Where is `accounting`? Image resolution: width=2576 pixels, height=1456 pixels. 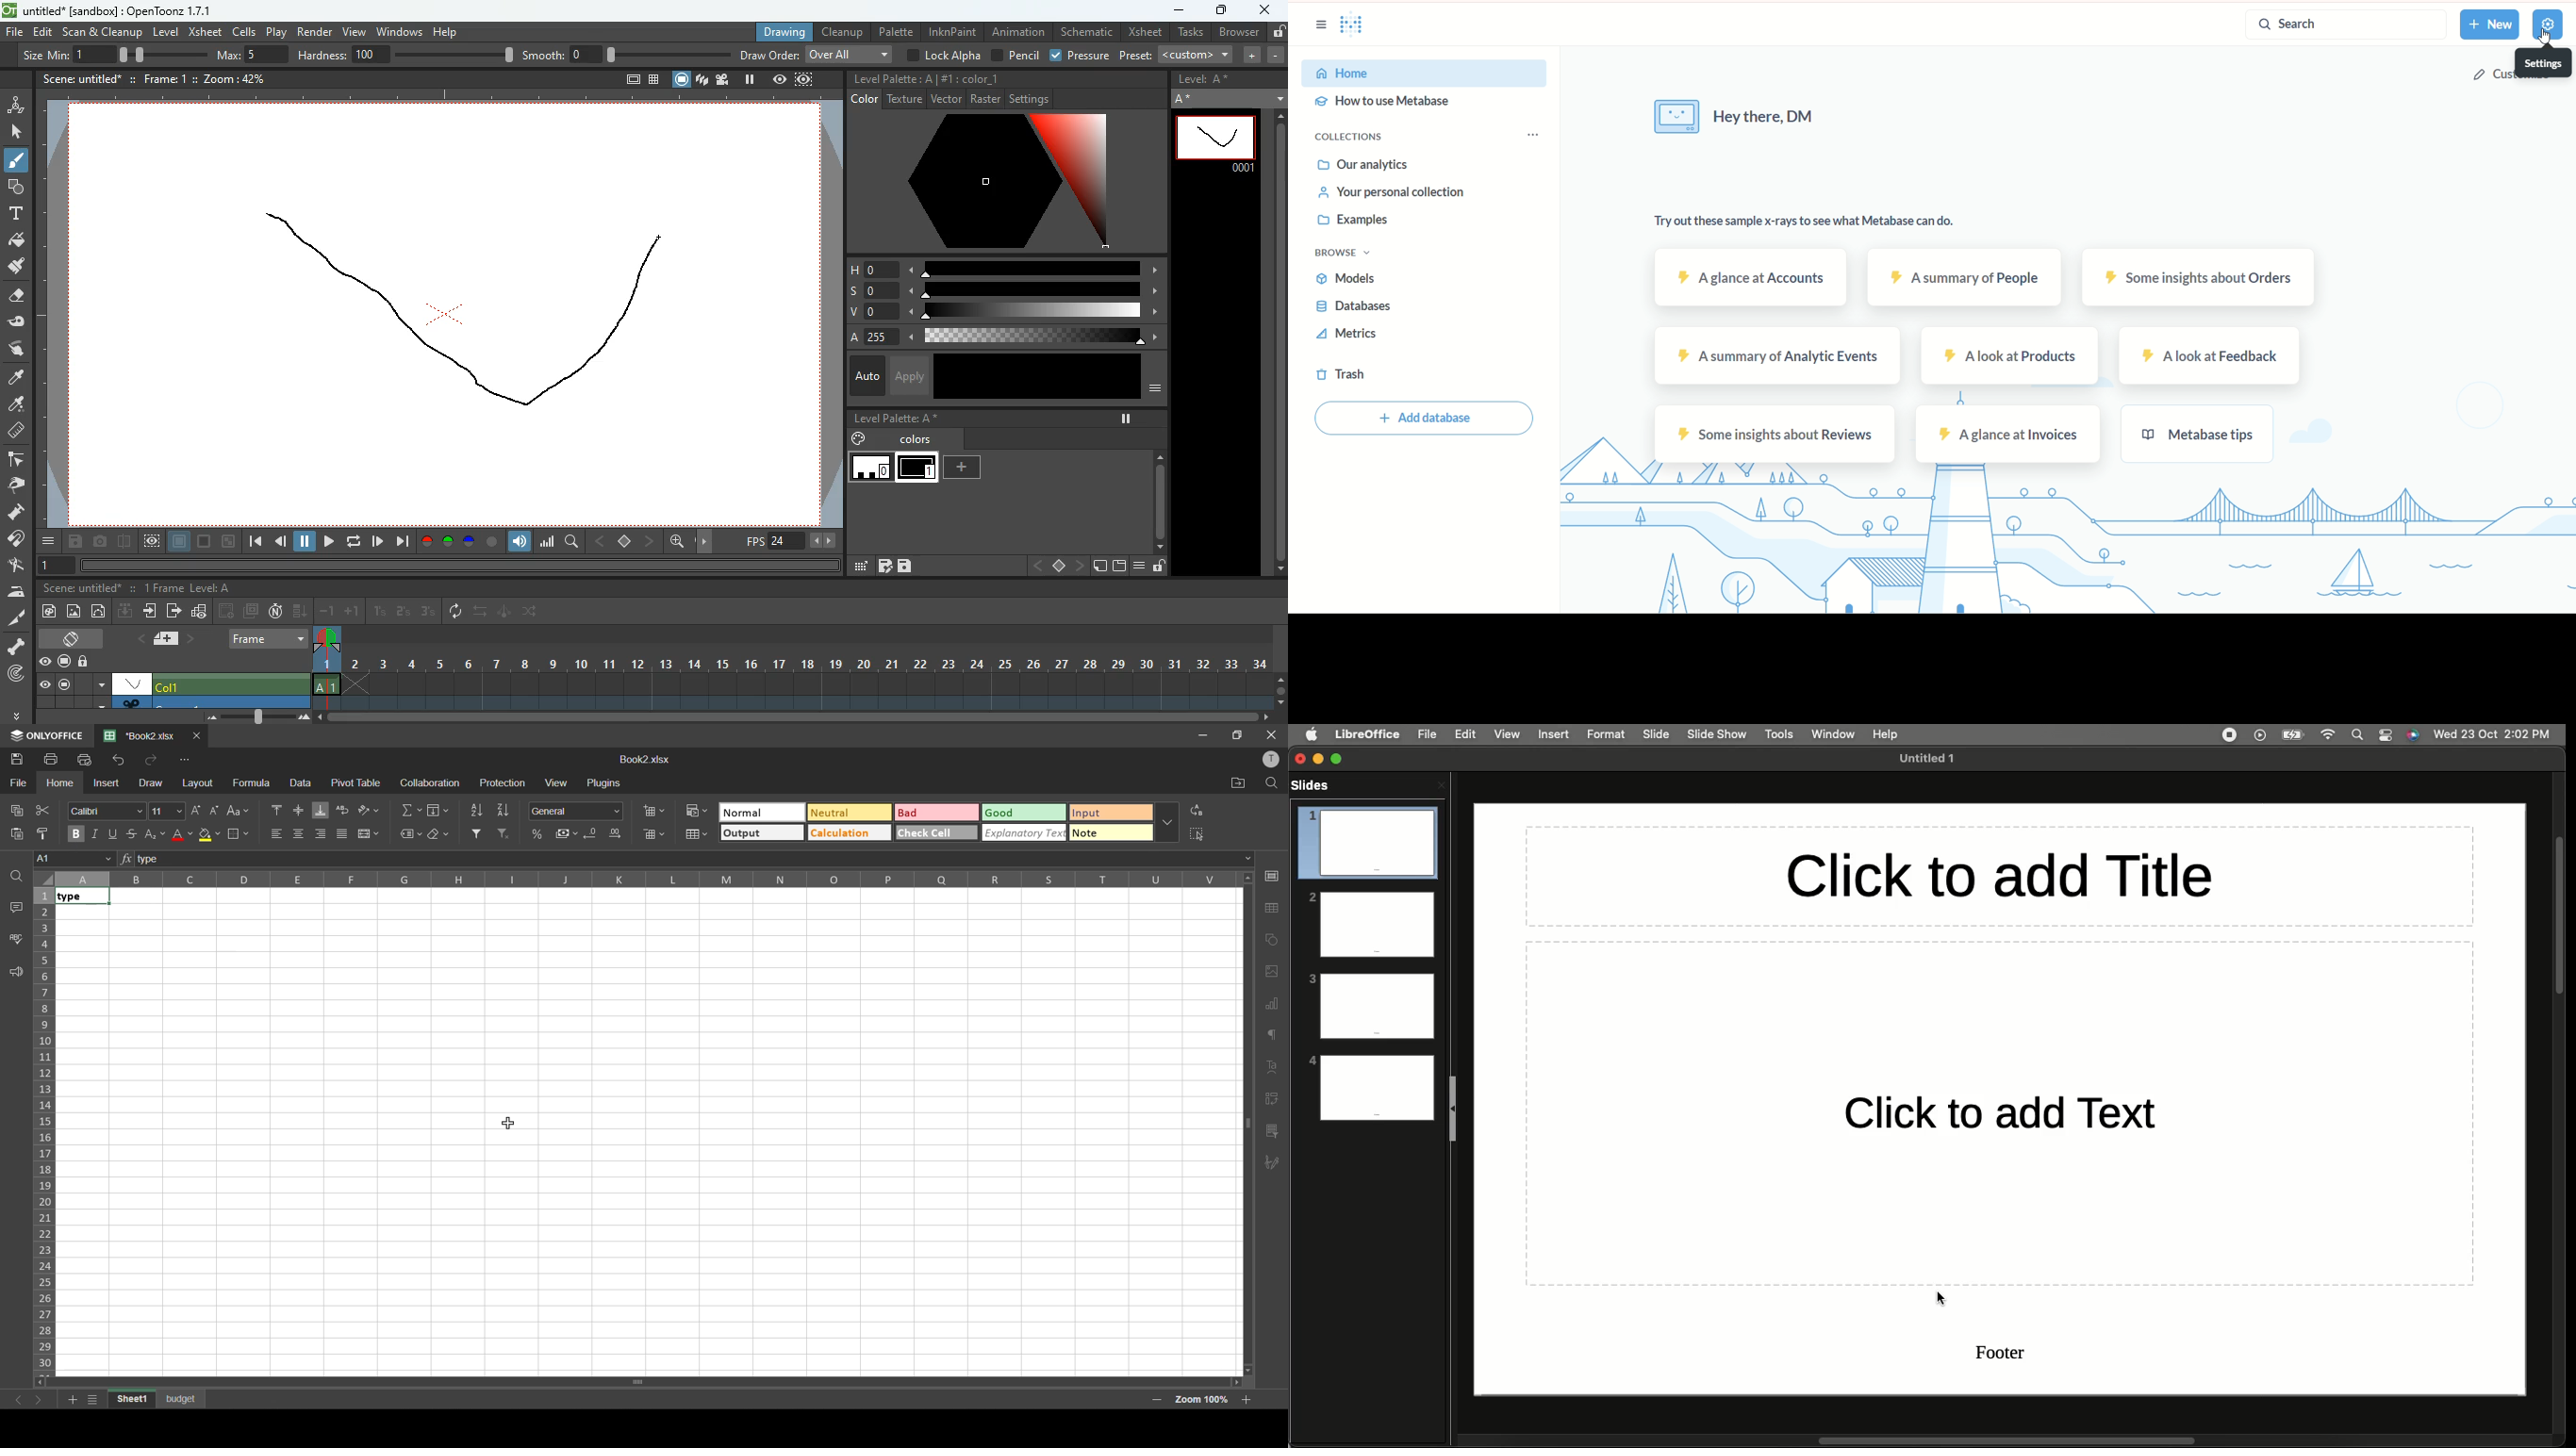 accounting is located at coordinates (567, 835).